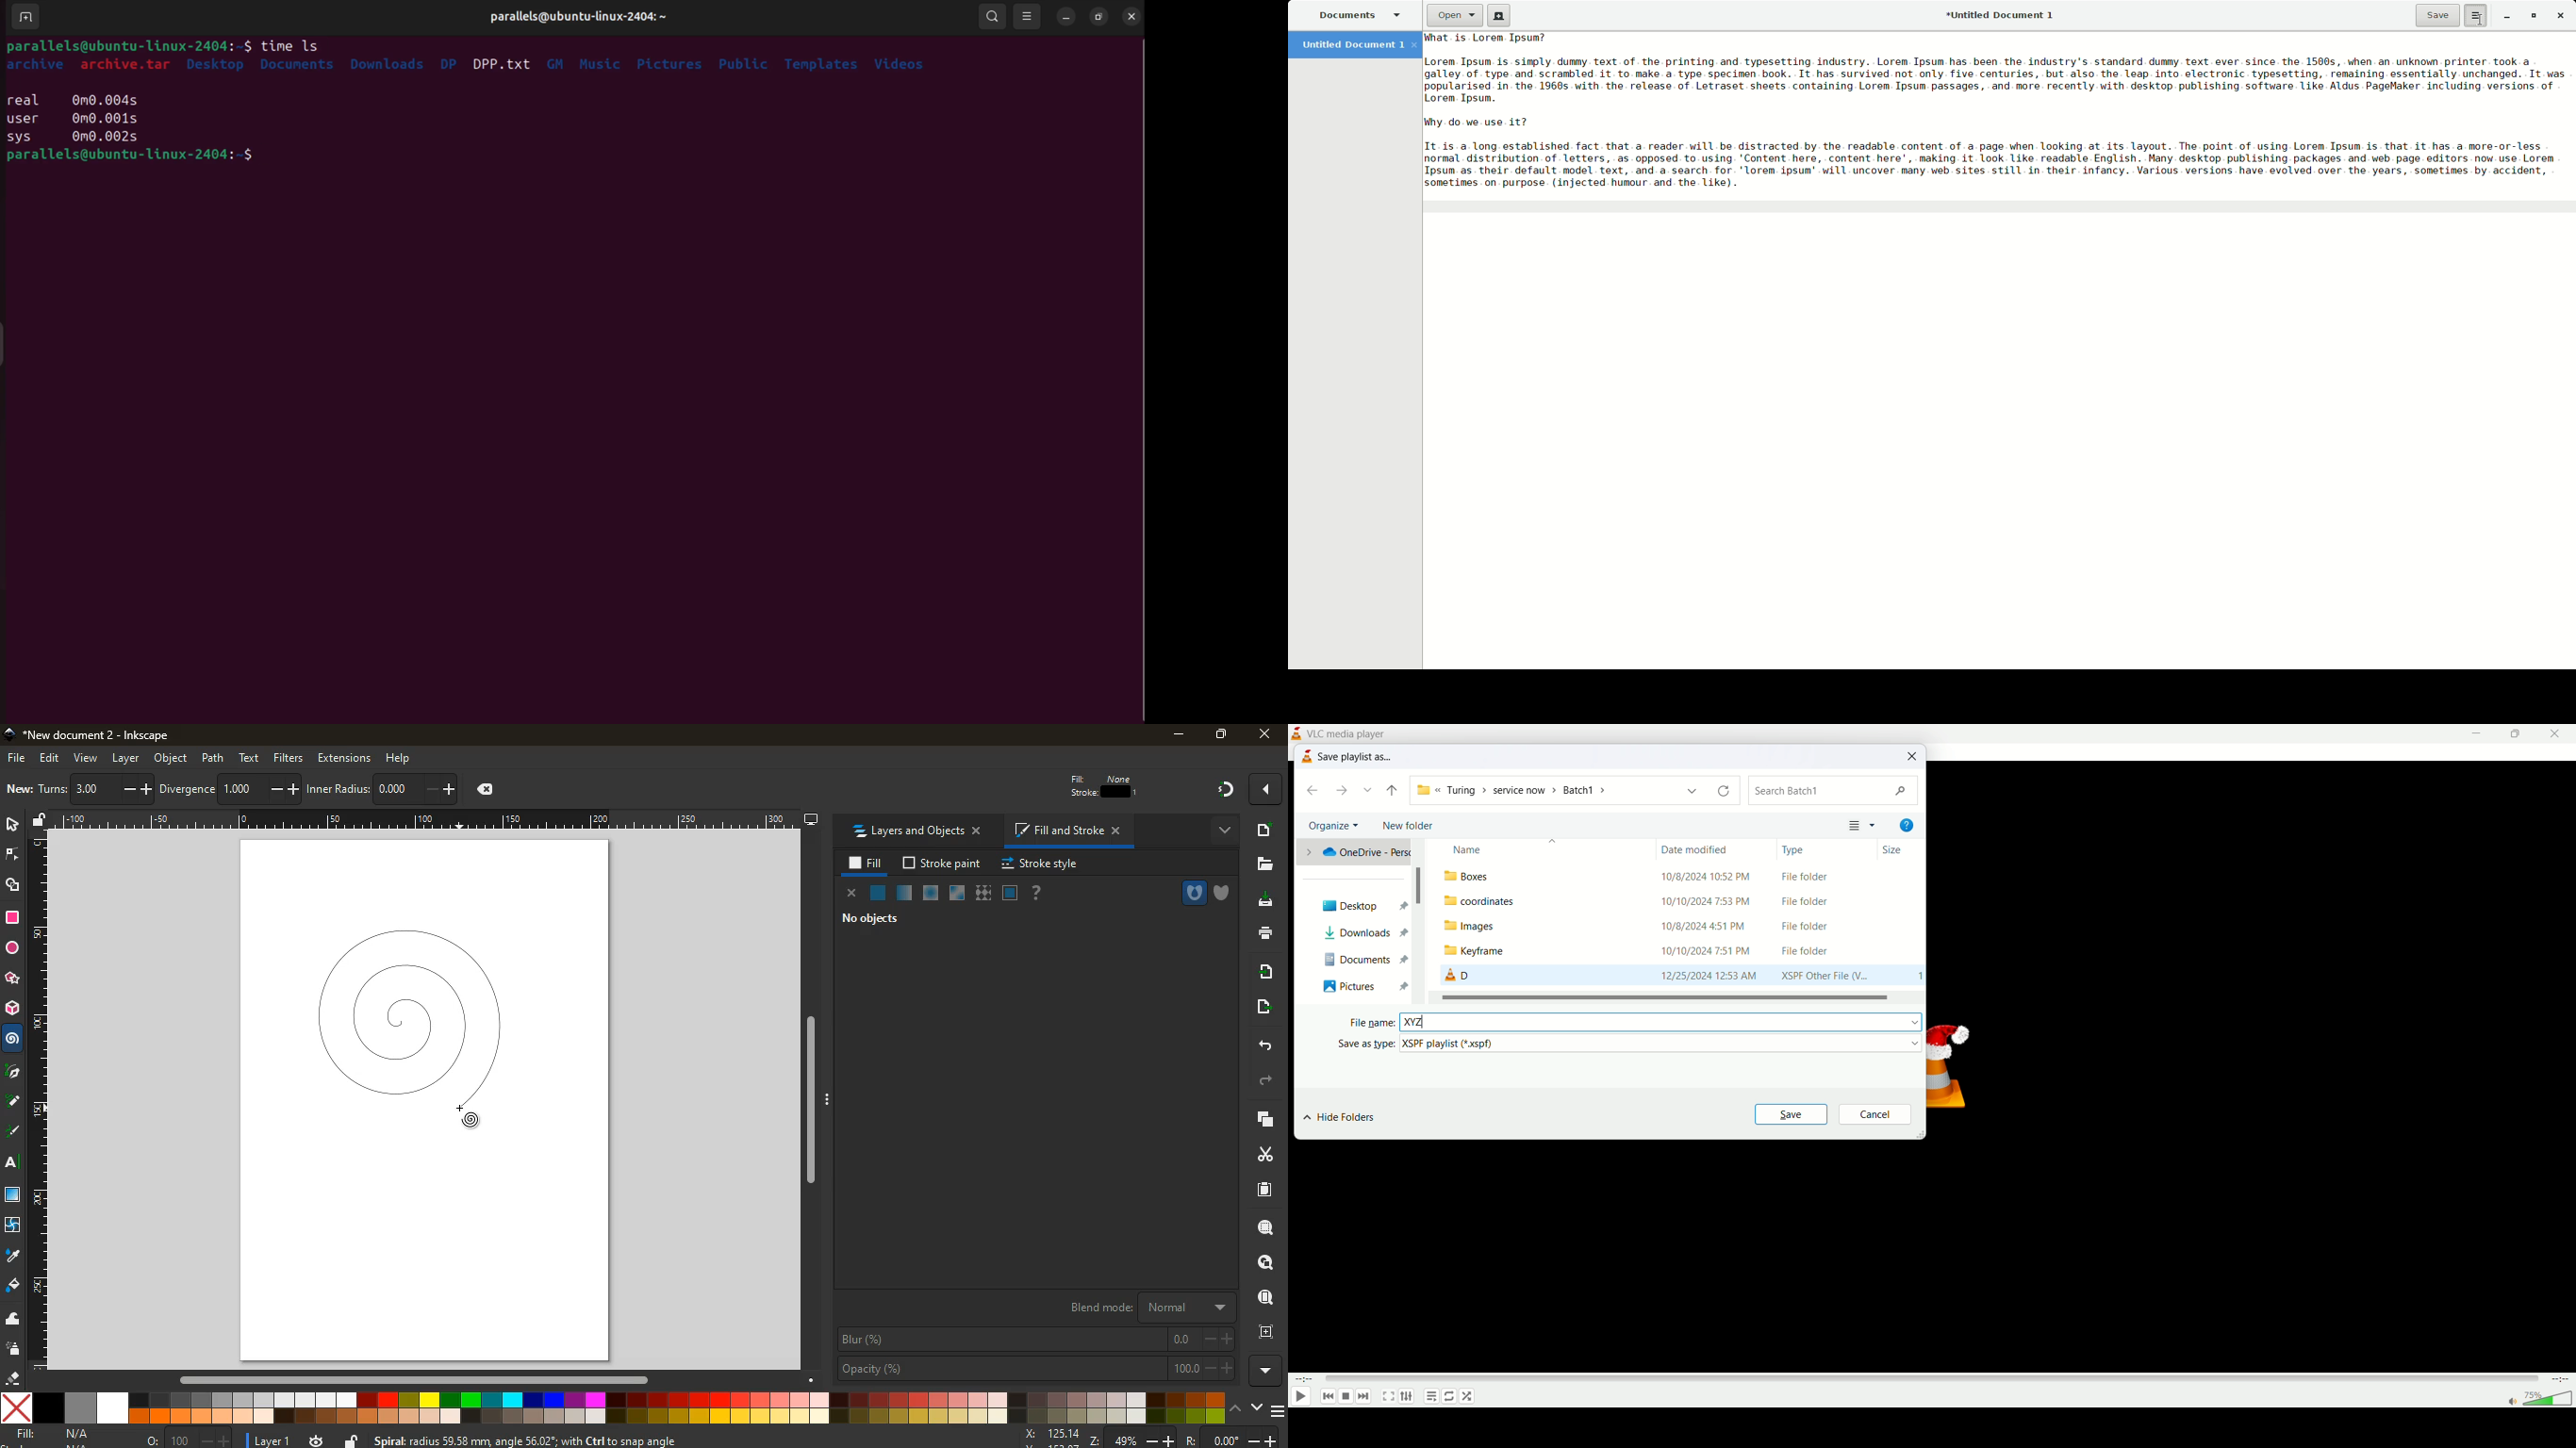 The image size is (2576, 1456). What do you see at coordinates (1701, 847) in the screenshot?
I see `Date Modified` at bounding box center [1701, 847].